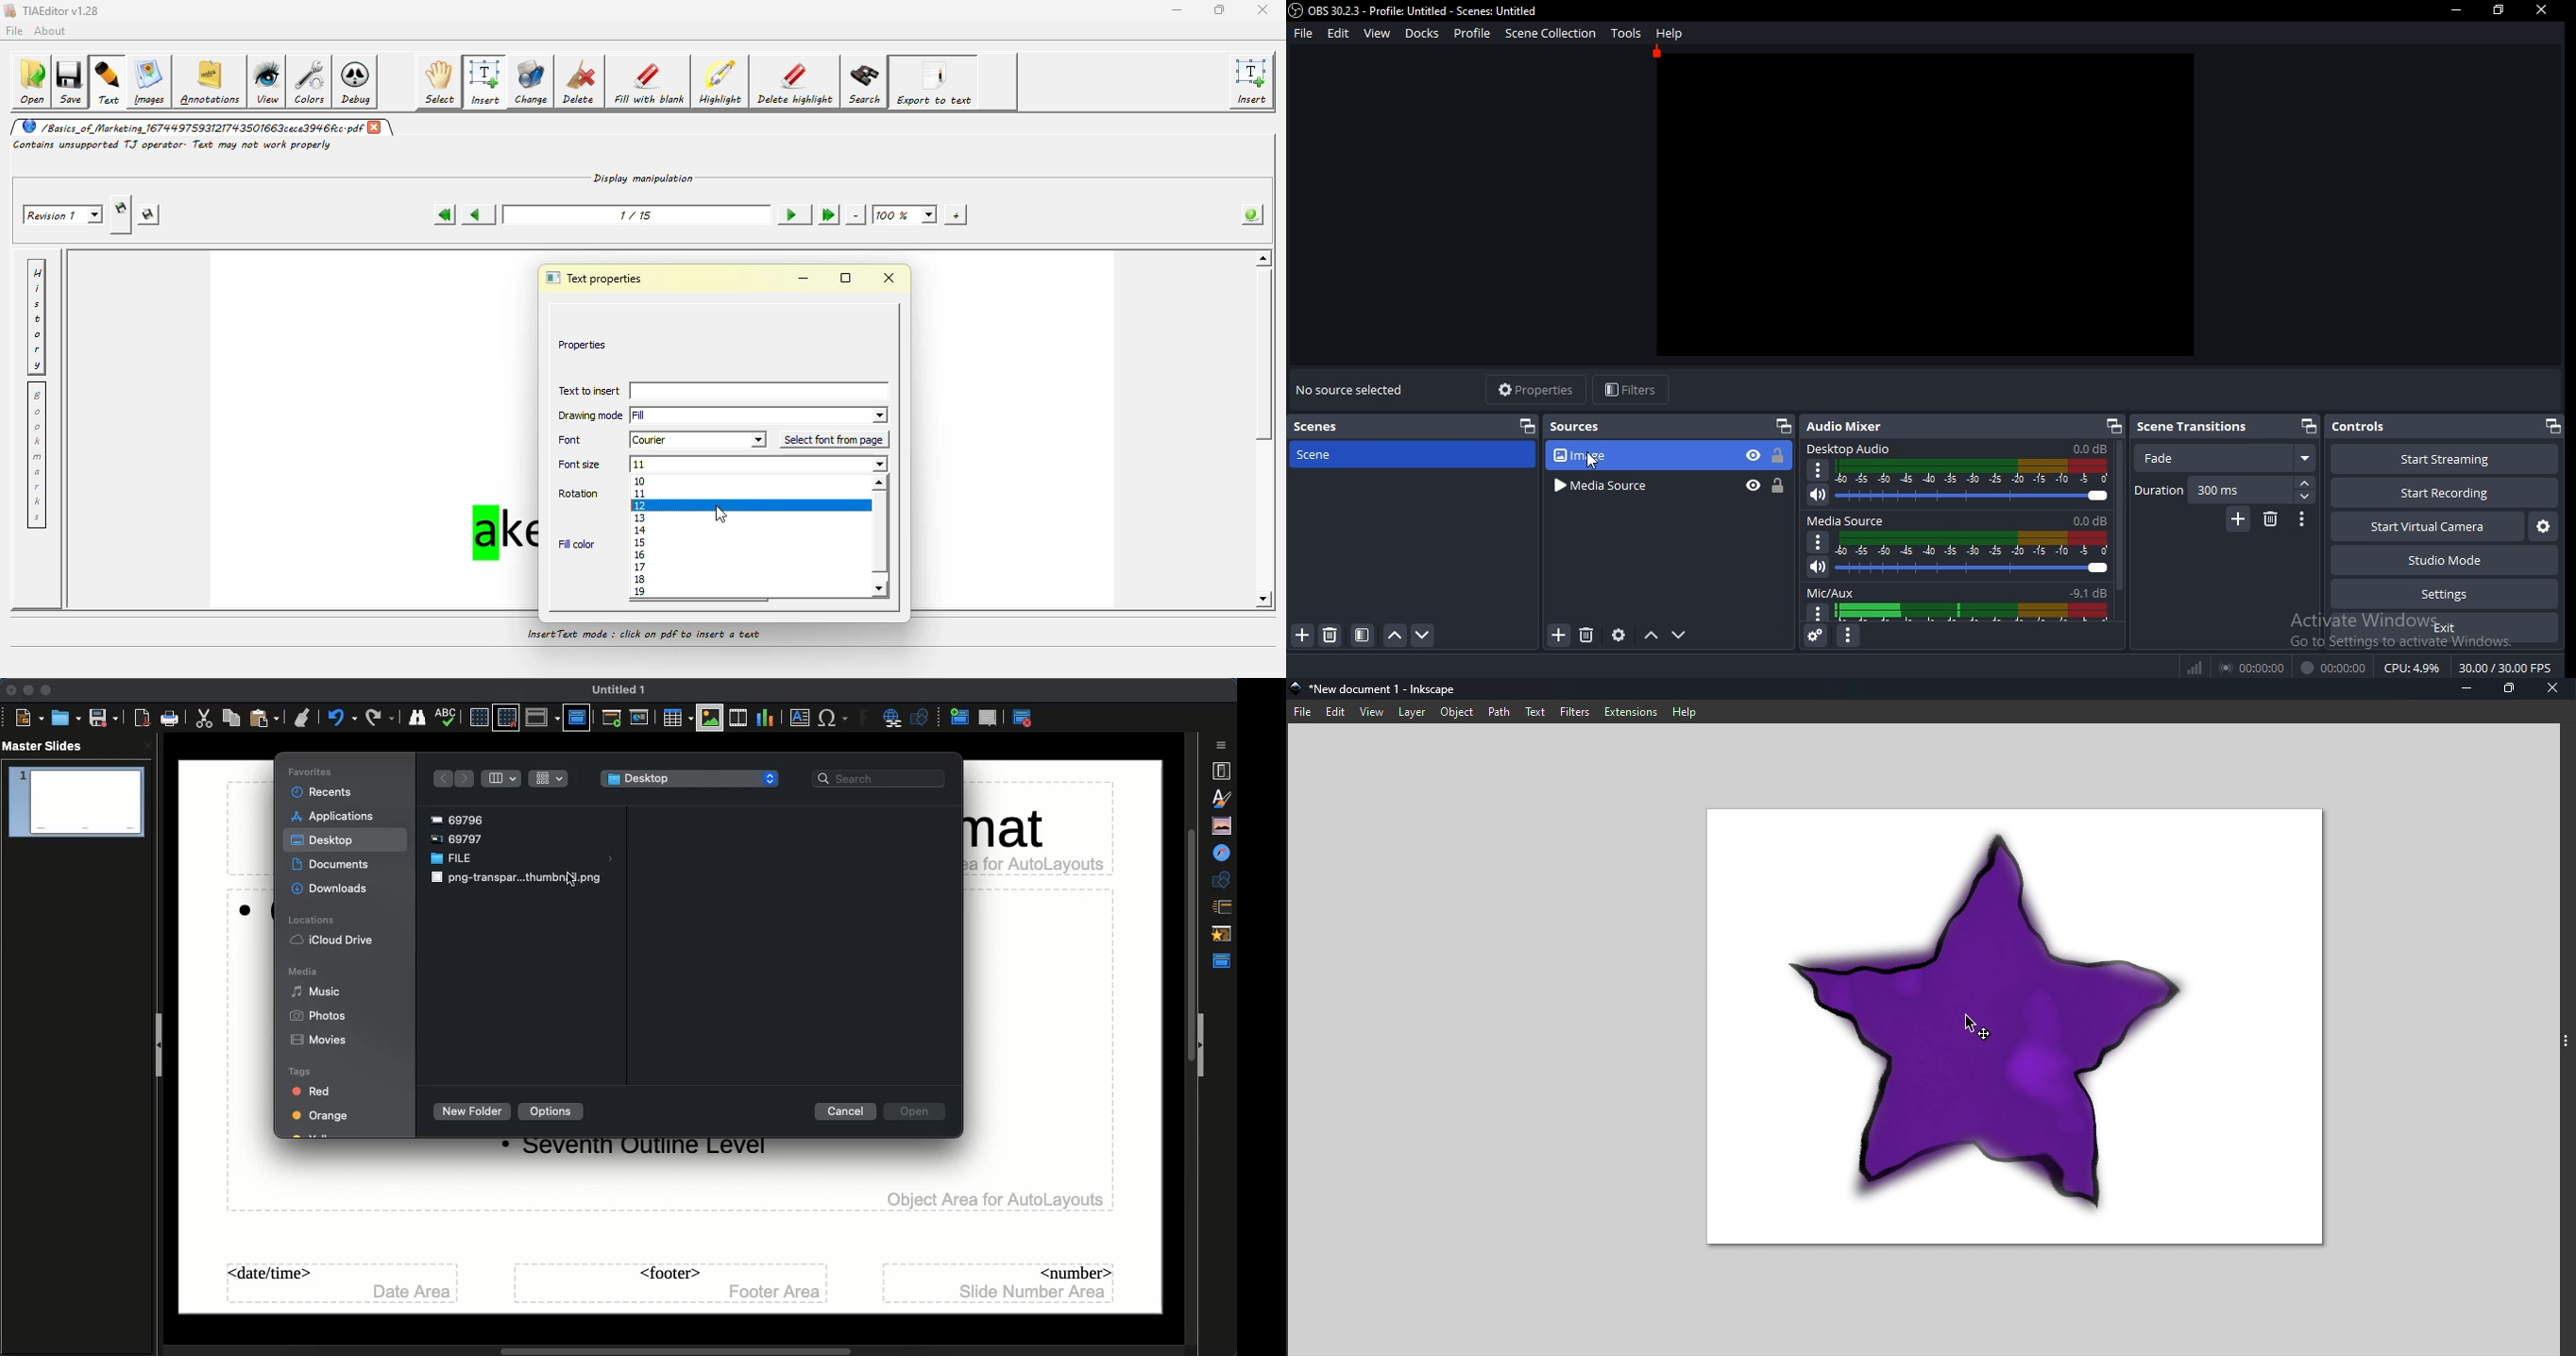 This screenshot has height=1372, width=2576. I want to click on Forward, so click(465, 779).